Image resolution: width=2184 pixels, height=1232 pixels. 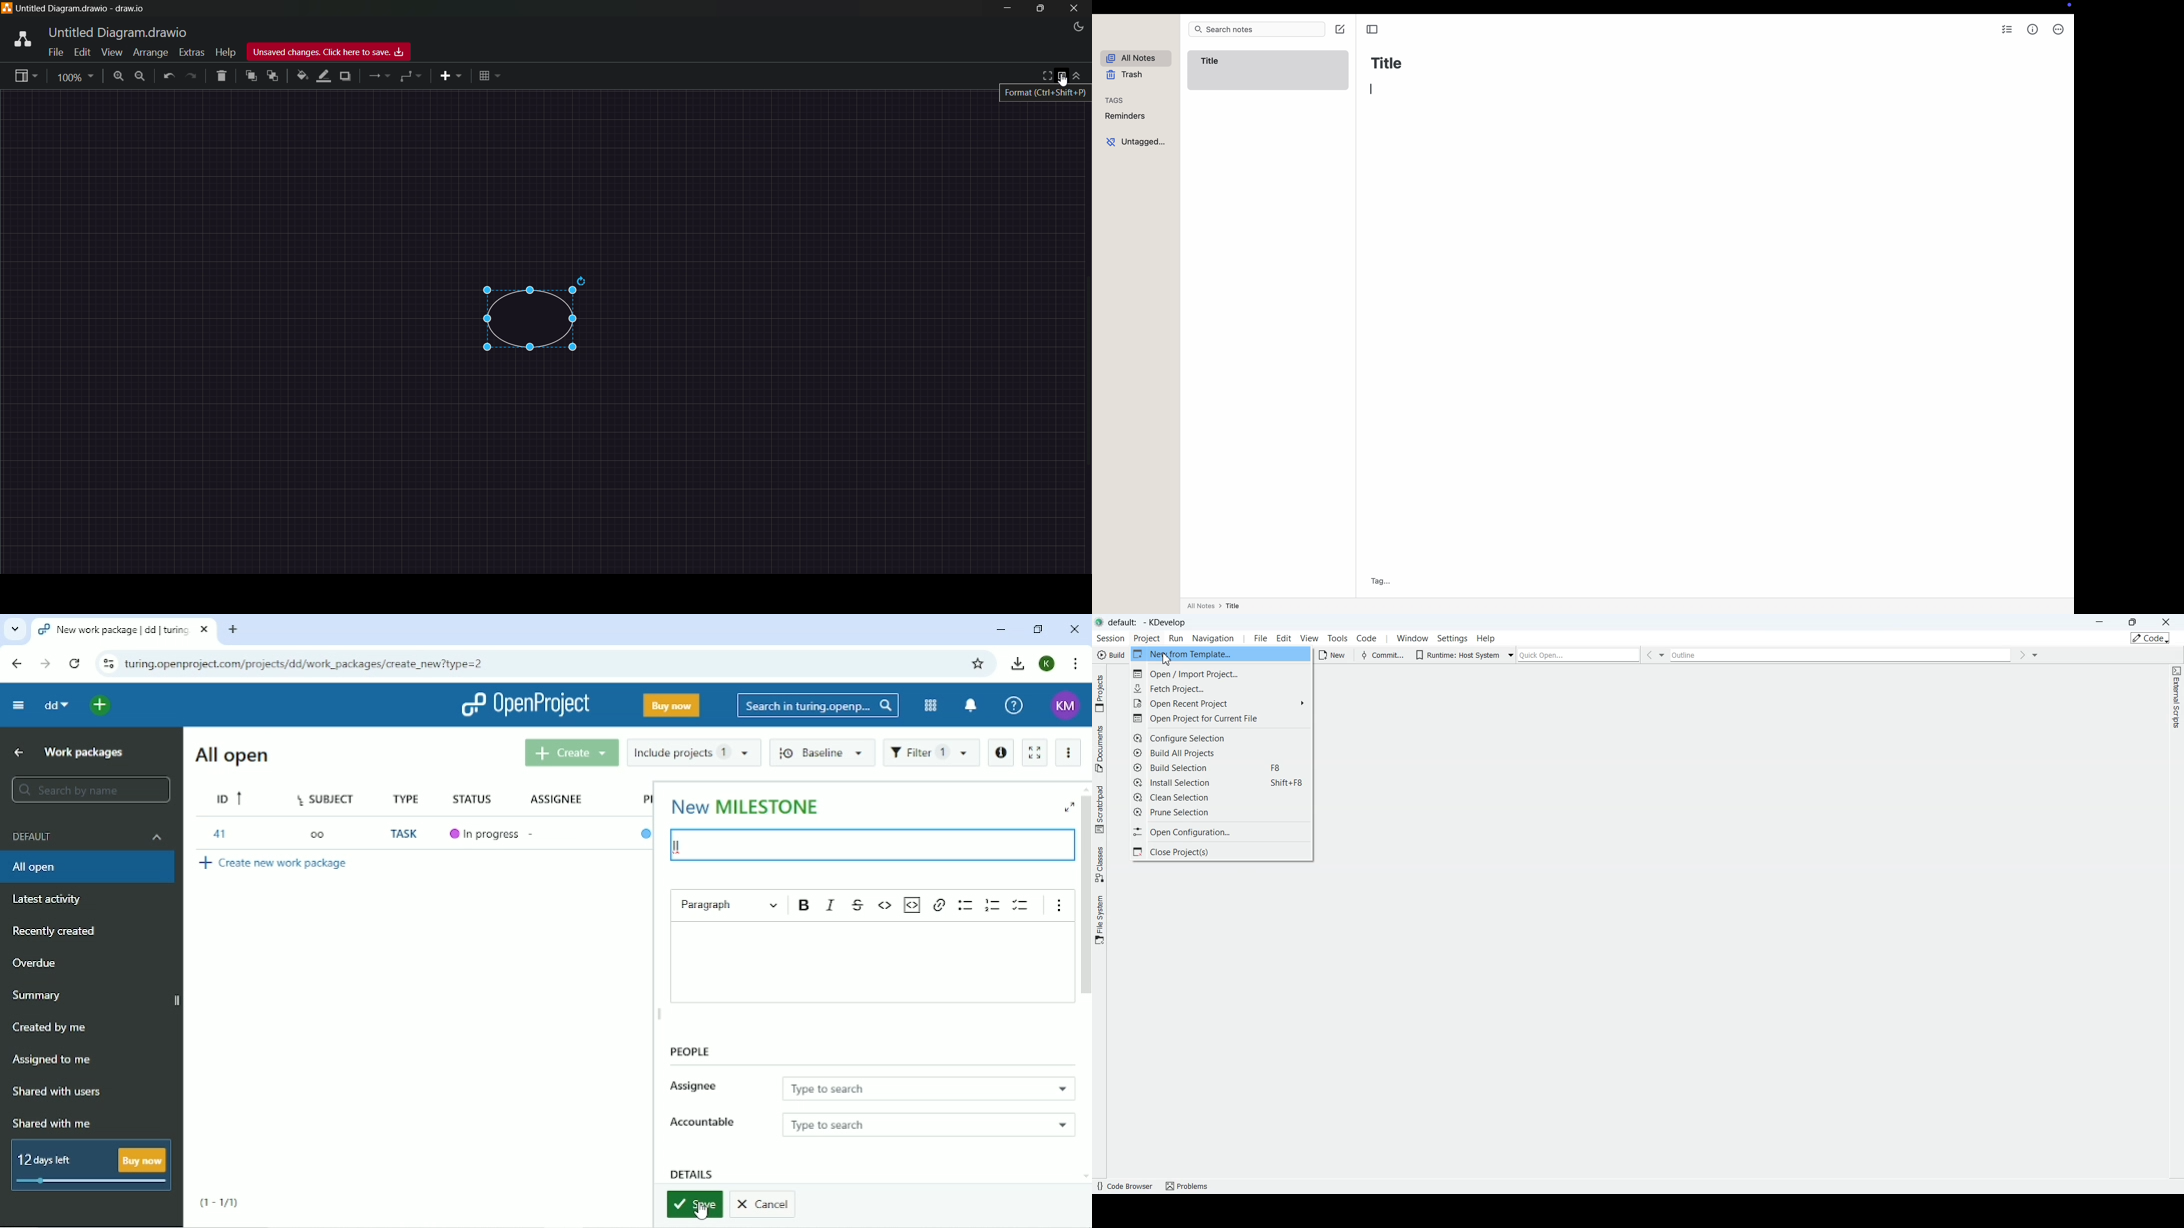 What do you see at coordinates (1221, 738) in the screenshot?
I see `Configure Selection` at bounding box center [1221, 738].